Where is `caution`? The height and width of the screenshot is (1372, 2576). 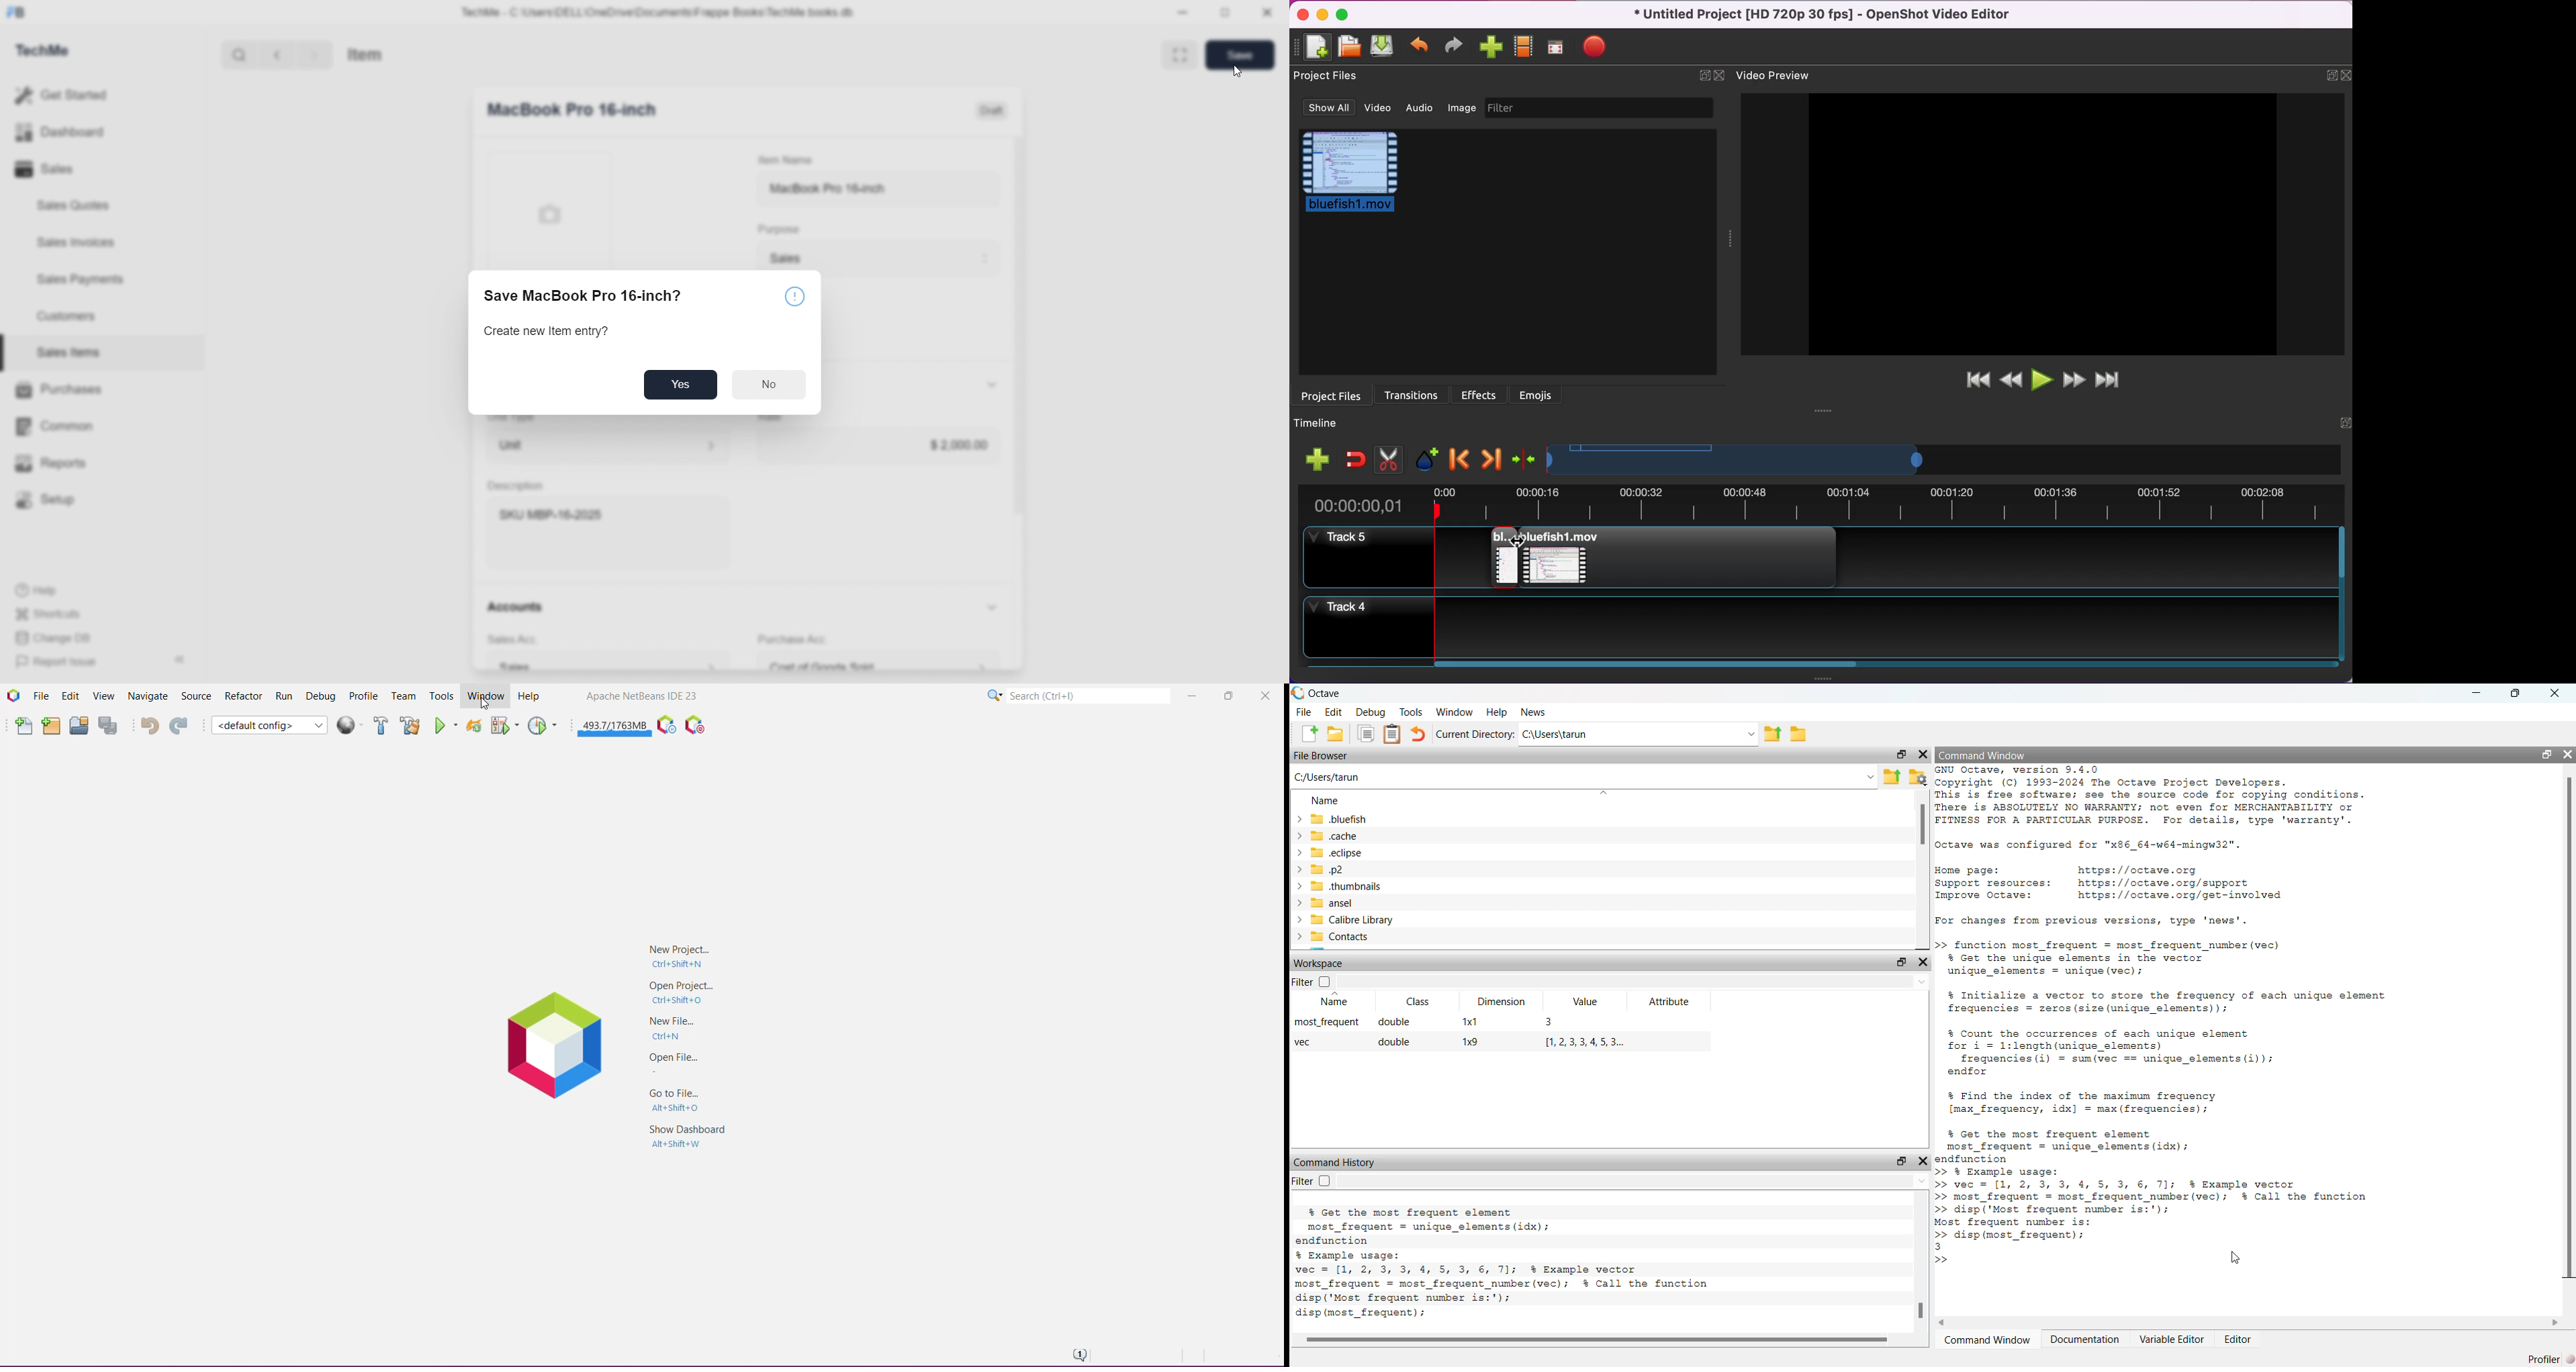 caution is located at coordinates (796, 296).